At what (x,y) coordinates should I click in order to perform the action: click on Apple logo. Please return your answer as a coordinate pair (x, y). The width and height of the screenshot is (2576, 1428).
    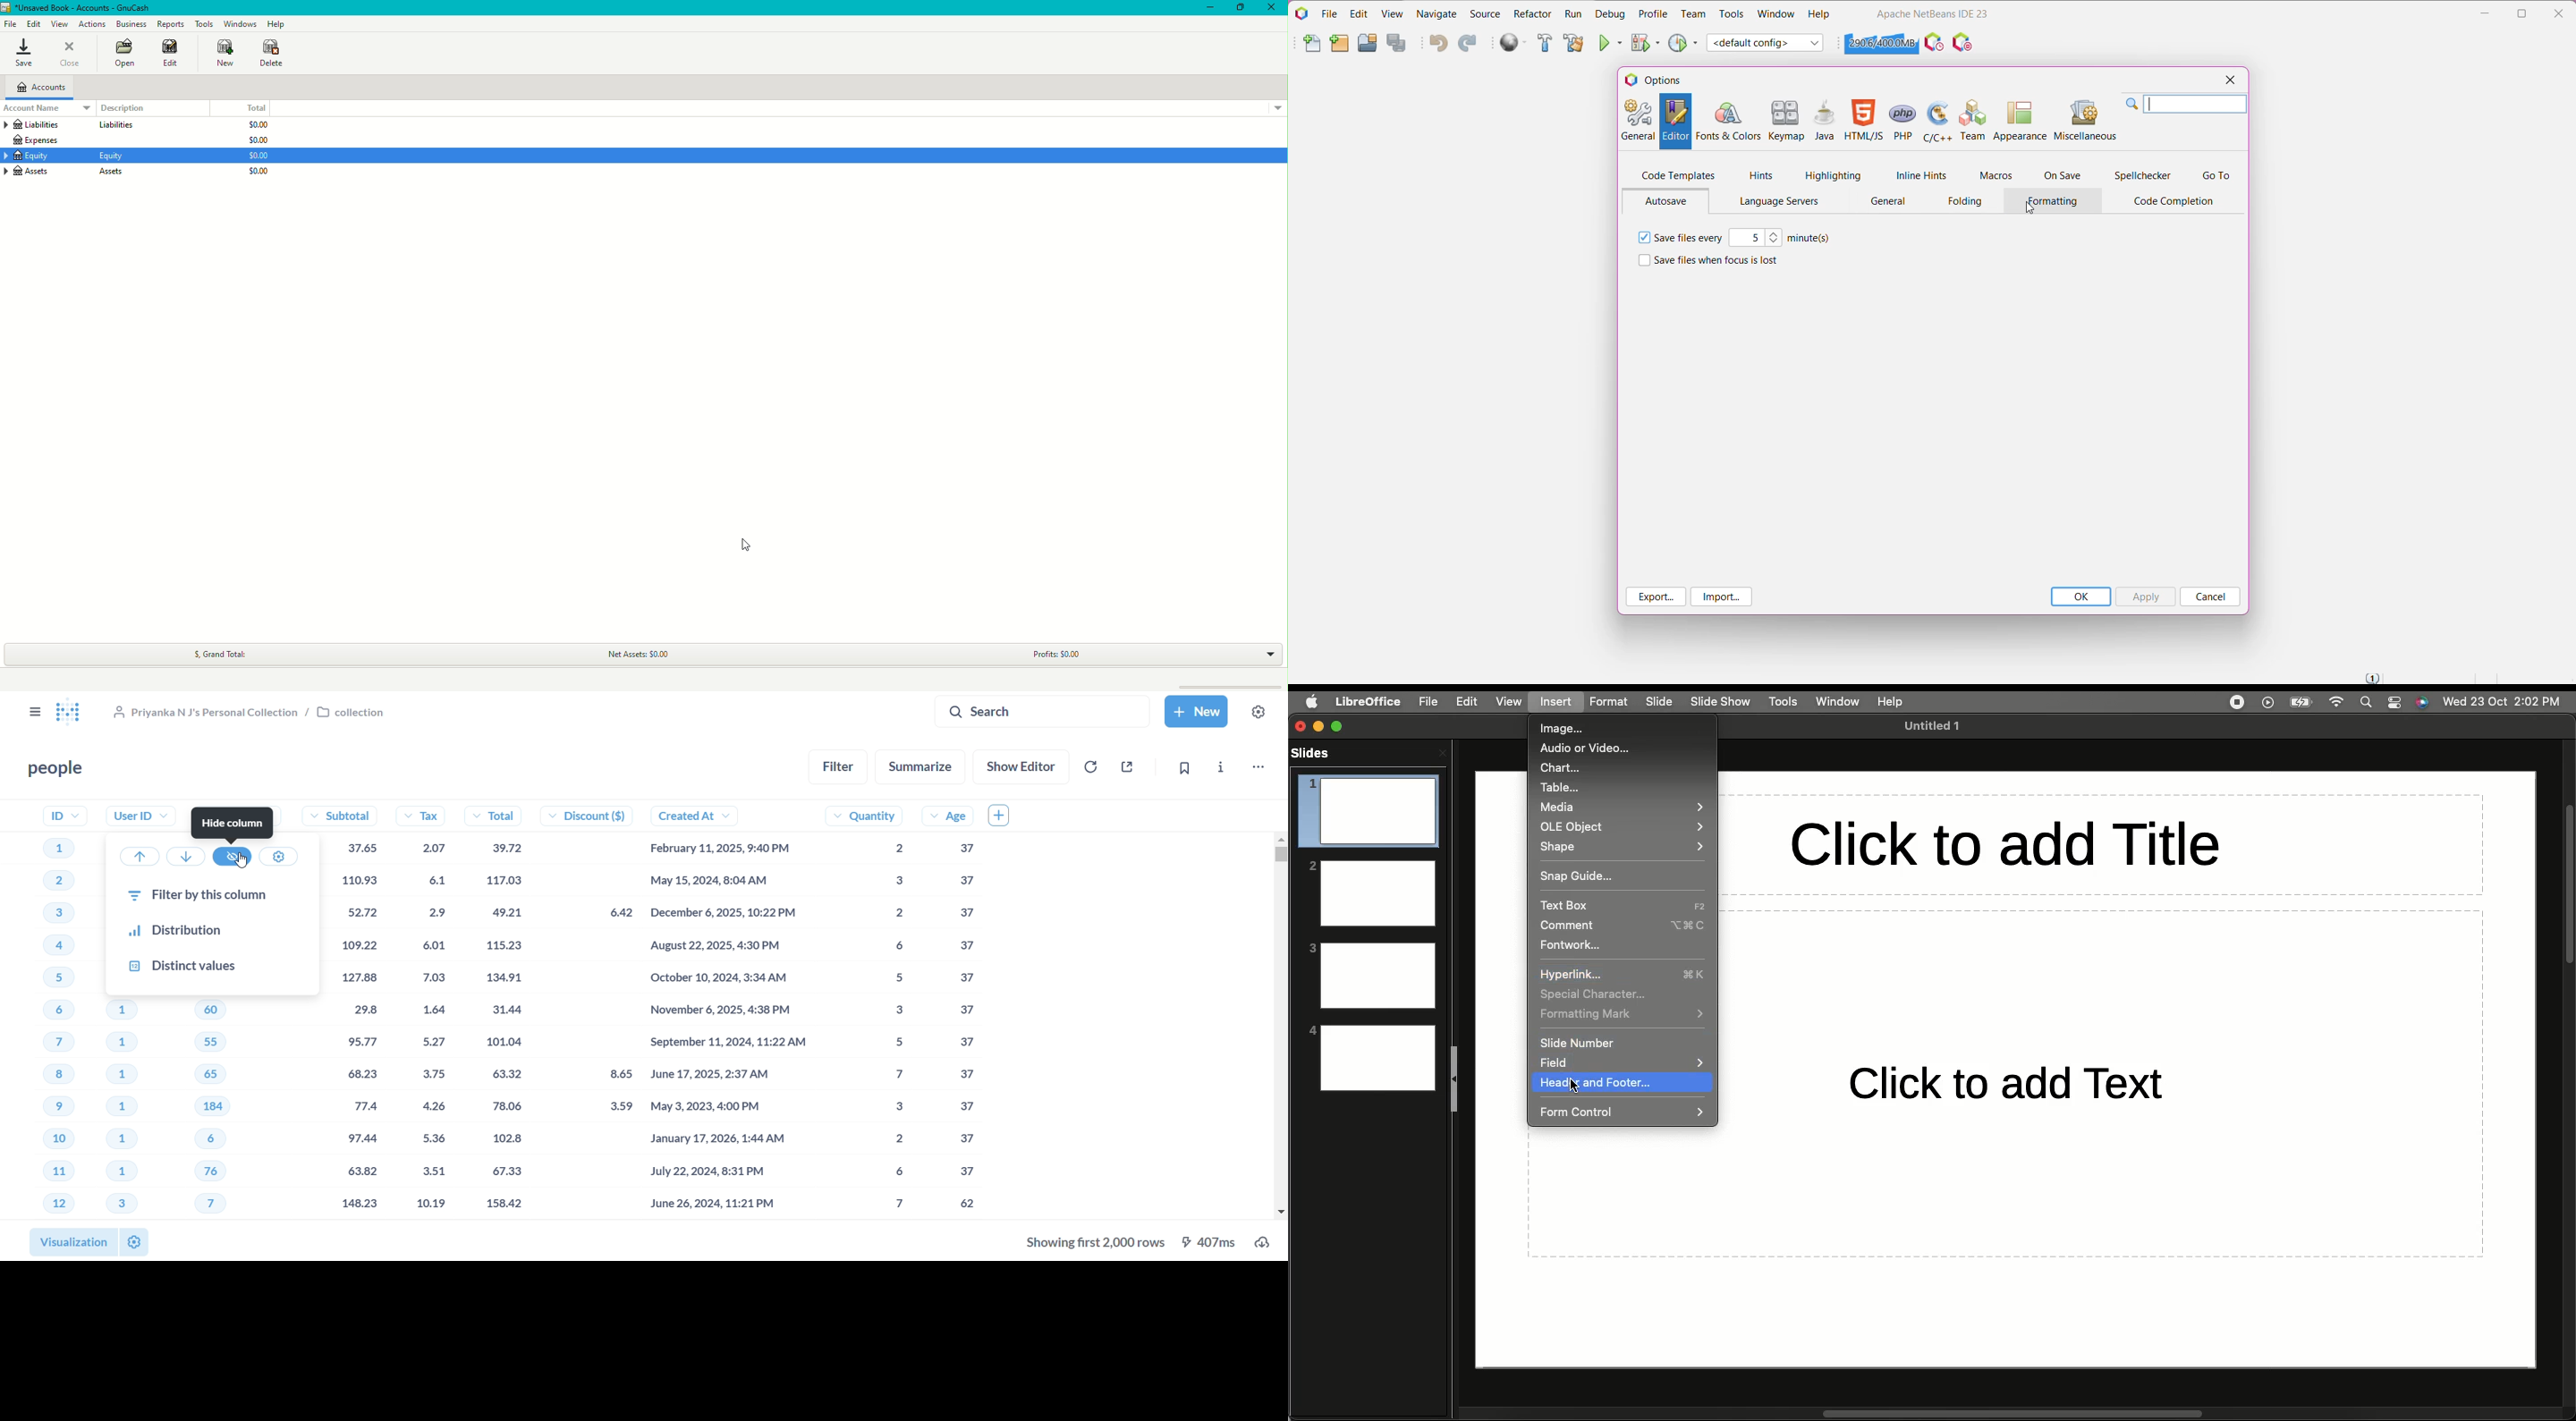
    Looking at the image, I should click on (1312, 702).